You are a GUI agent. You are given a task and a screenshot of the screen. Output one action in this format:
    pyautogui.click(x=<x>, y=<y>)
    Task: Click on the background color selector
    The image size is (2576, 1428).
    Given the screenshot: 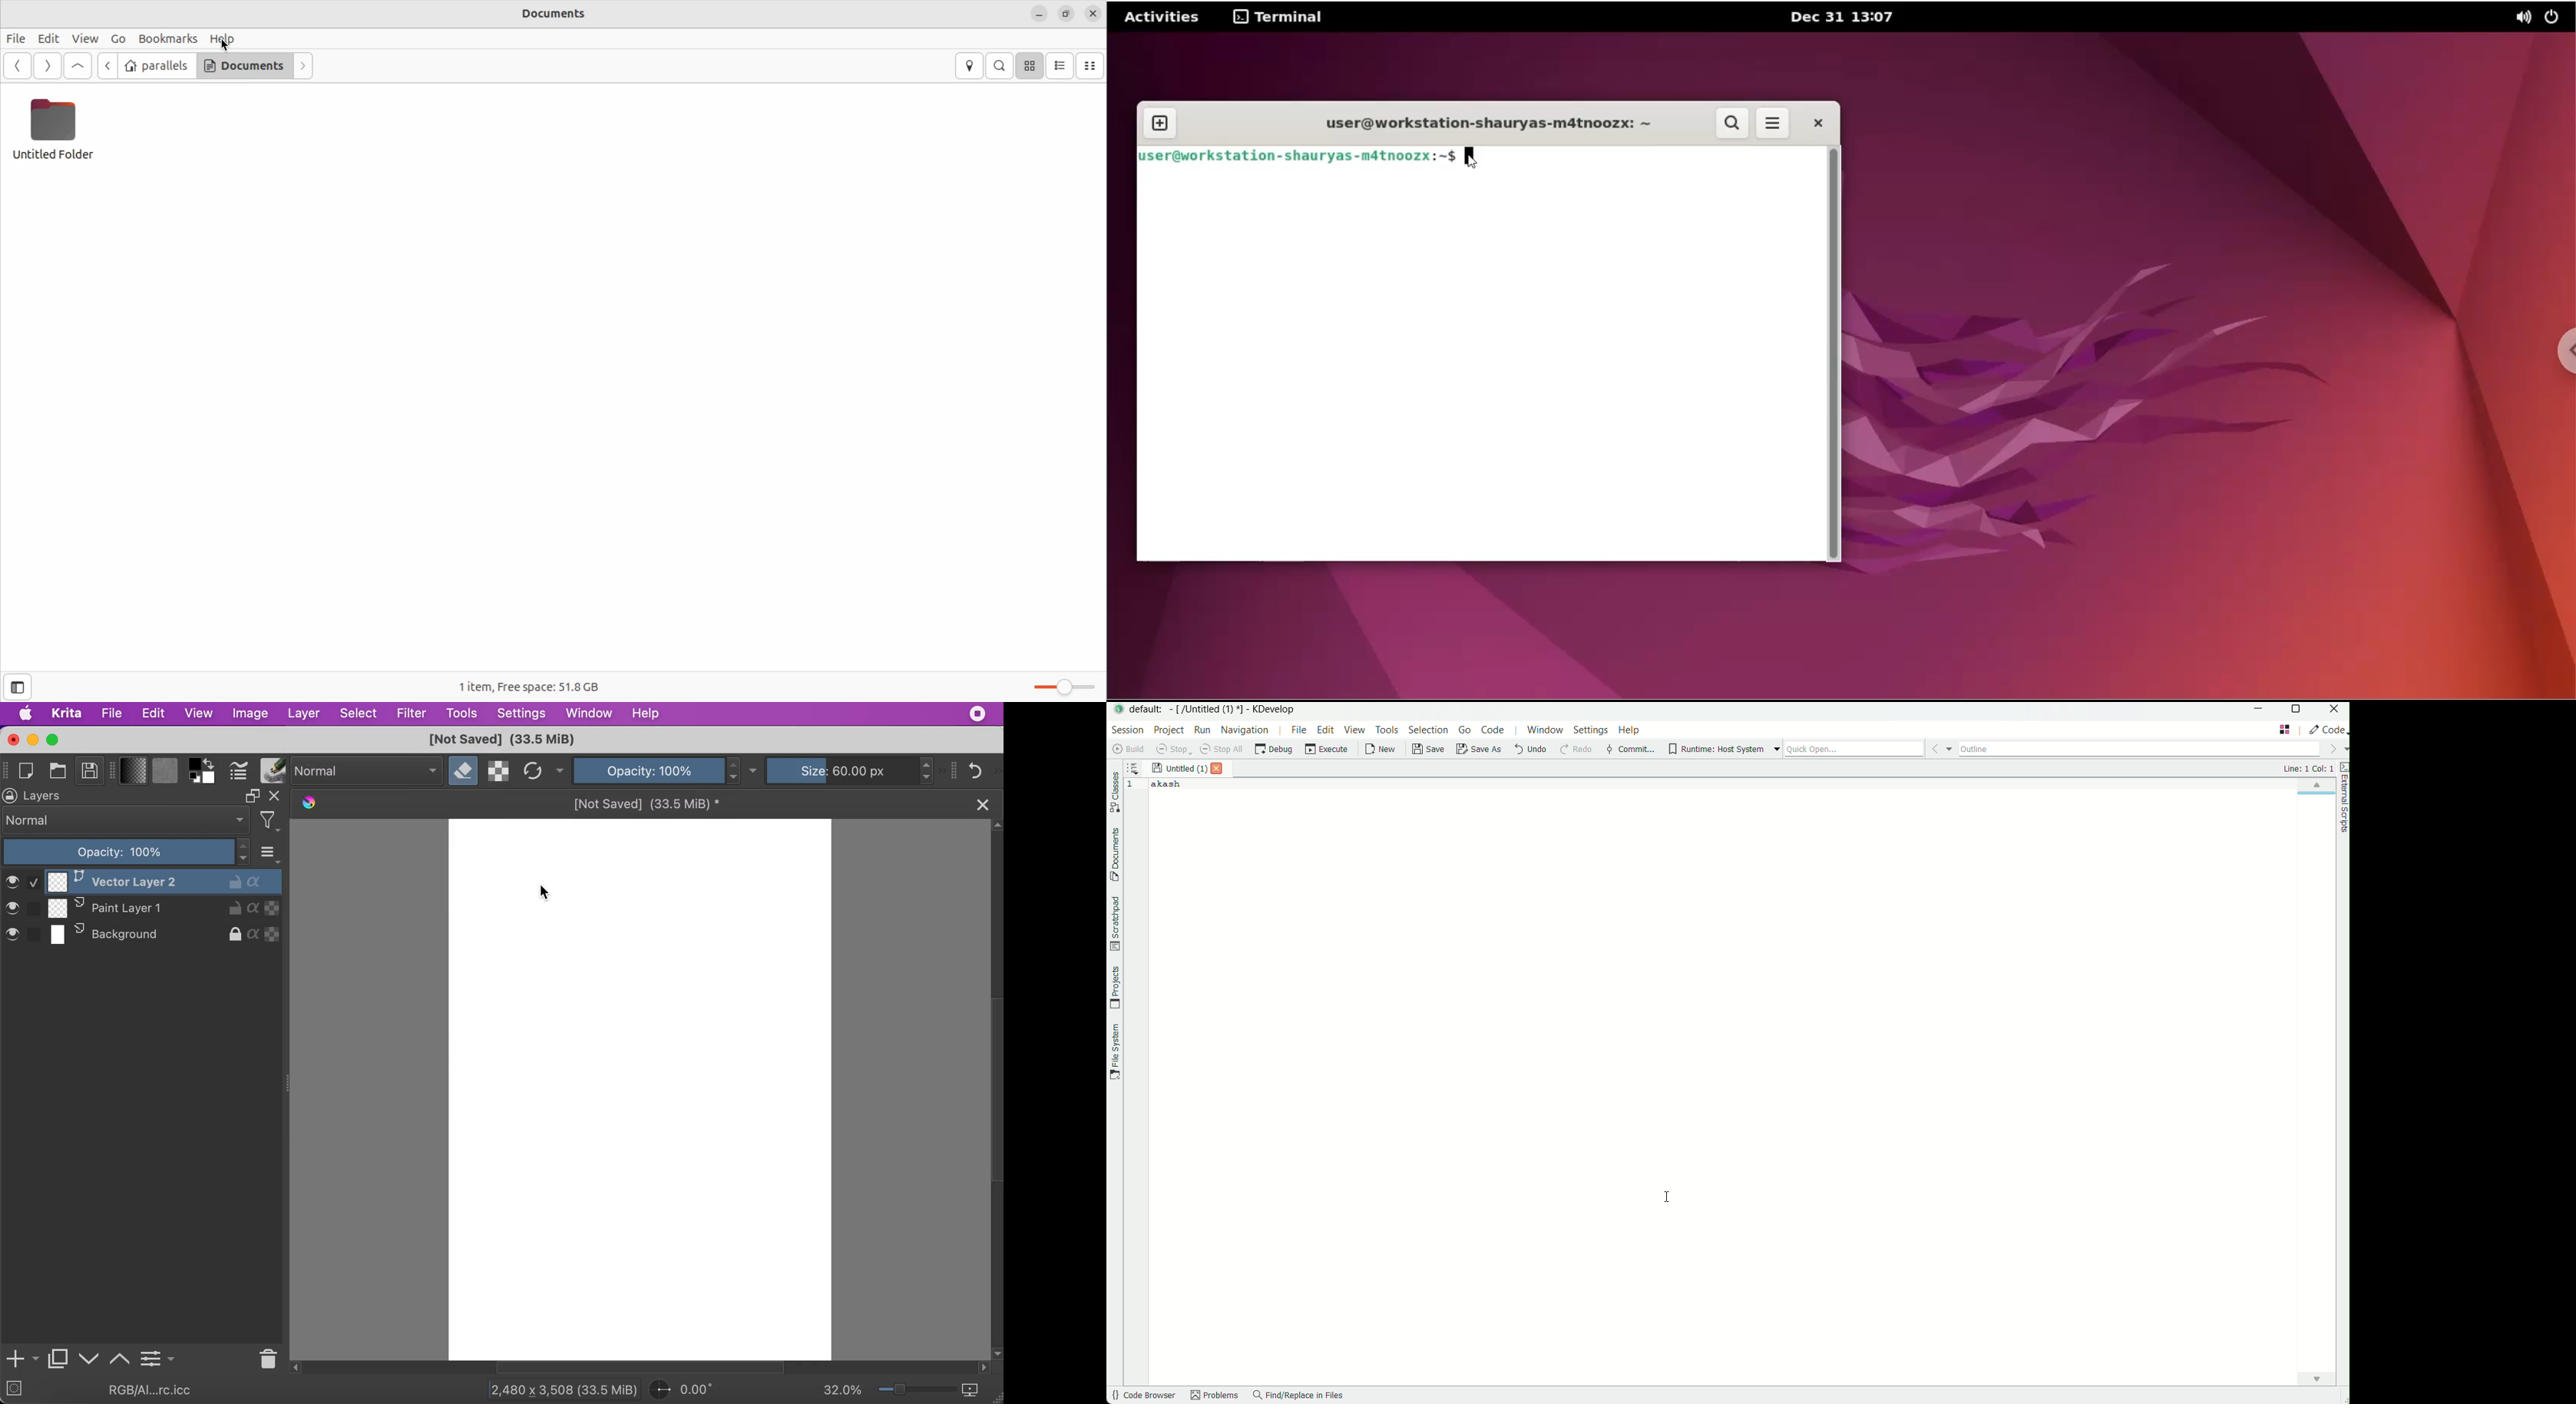 What is the action you would take?
    pyautogui.click(x=210, y=779)
    